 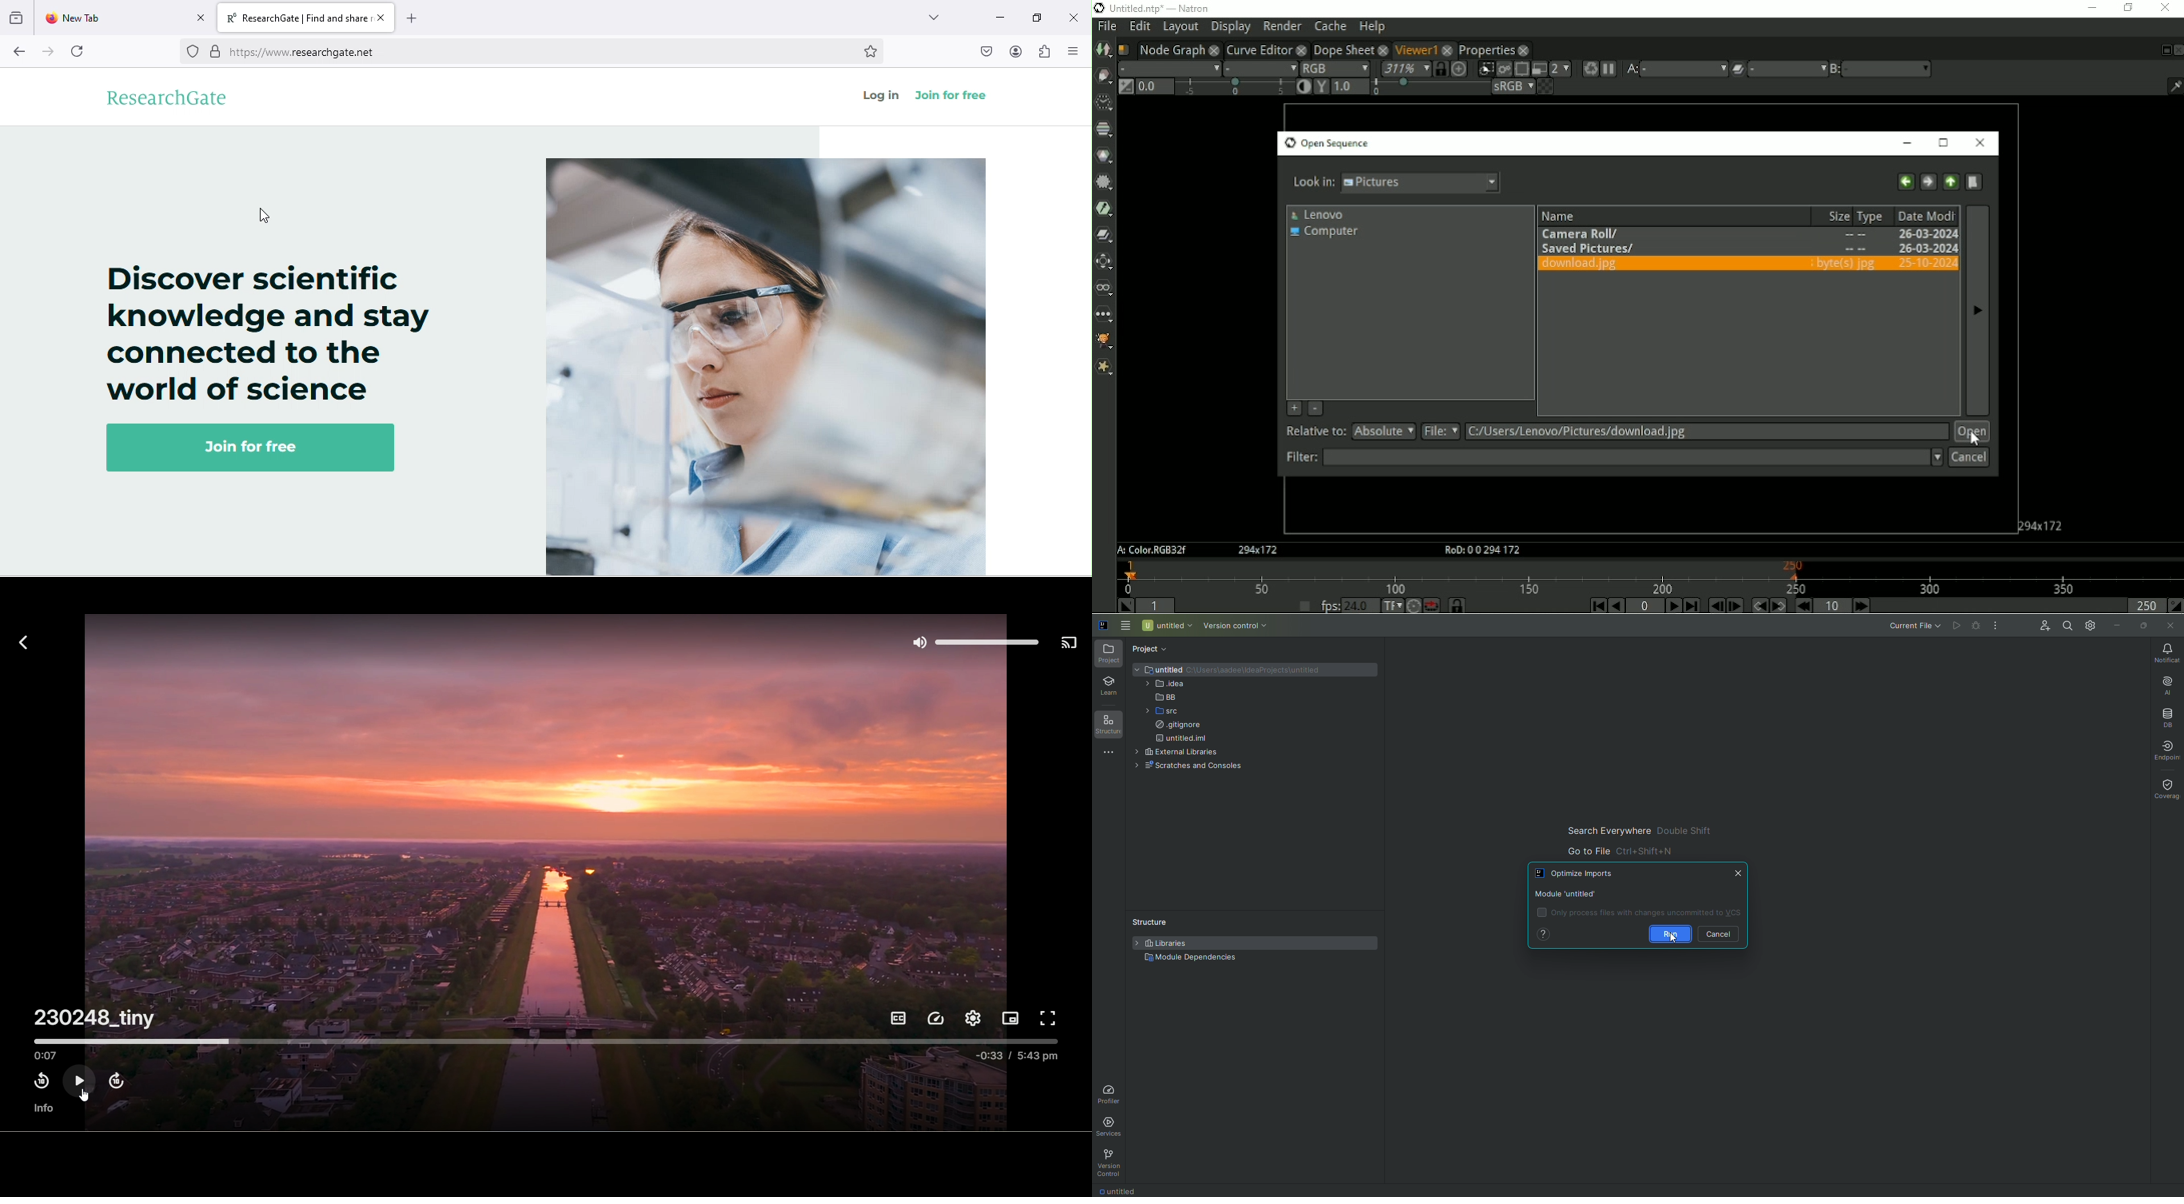 I want to click on Optimize Imports, so click(x=1580, y=874).